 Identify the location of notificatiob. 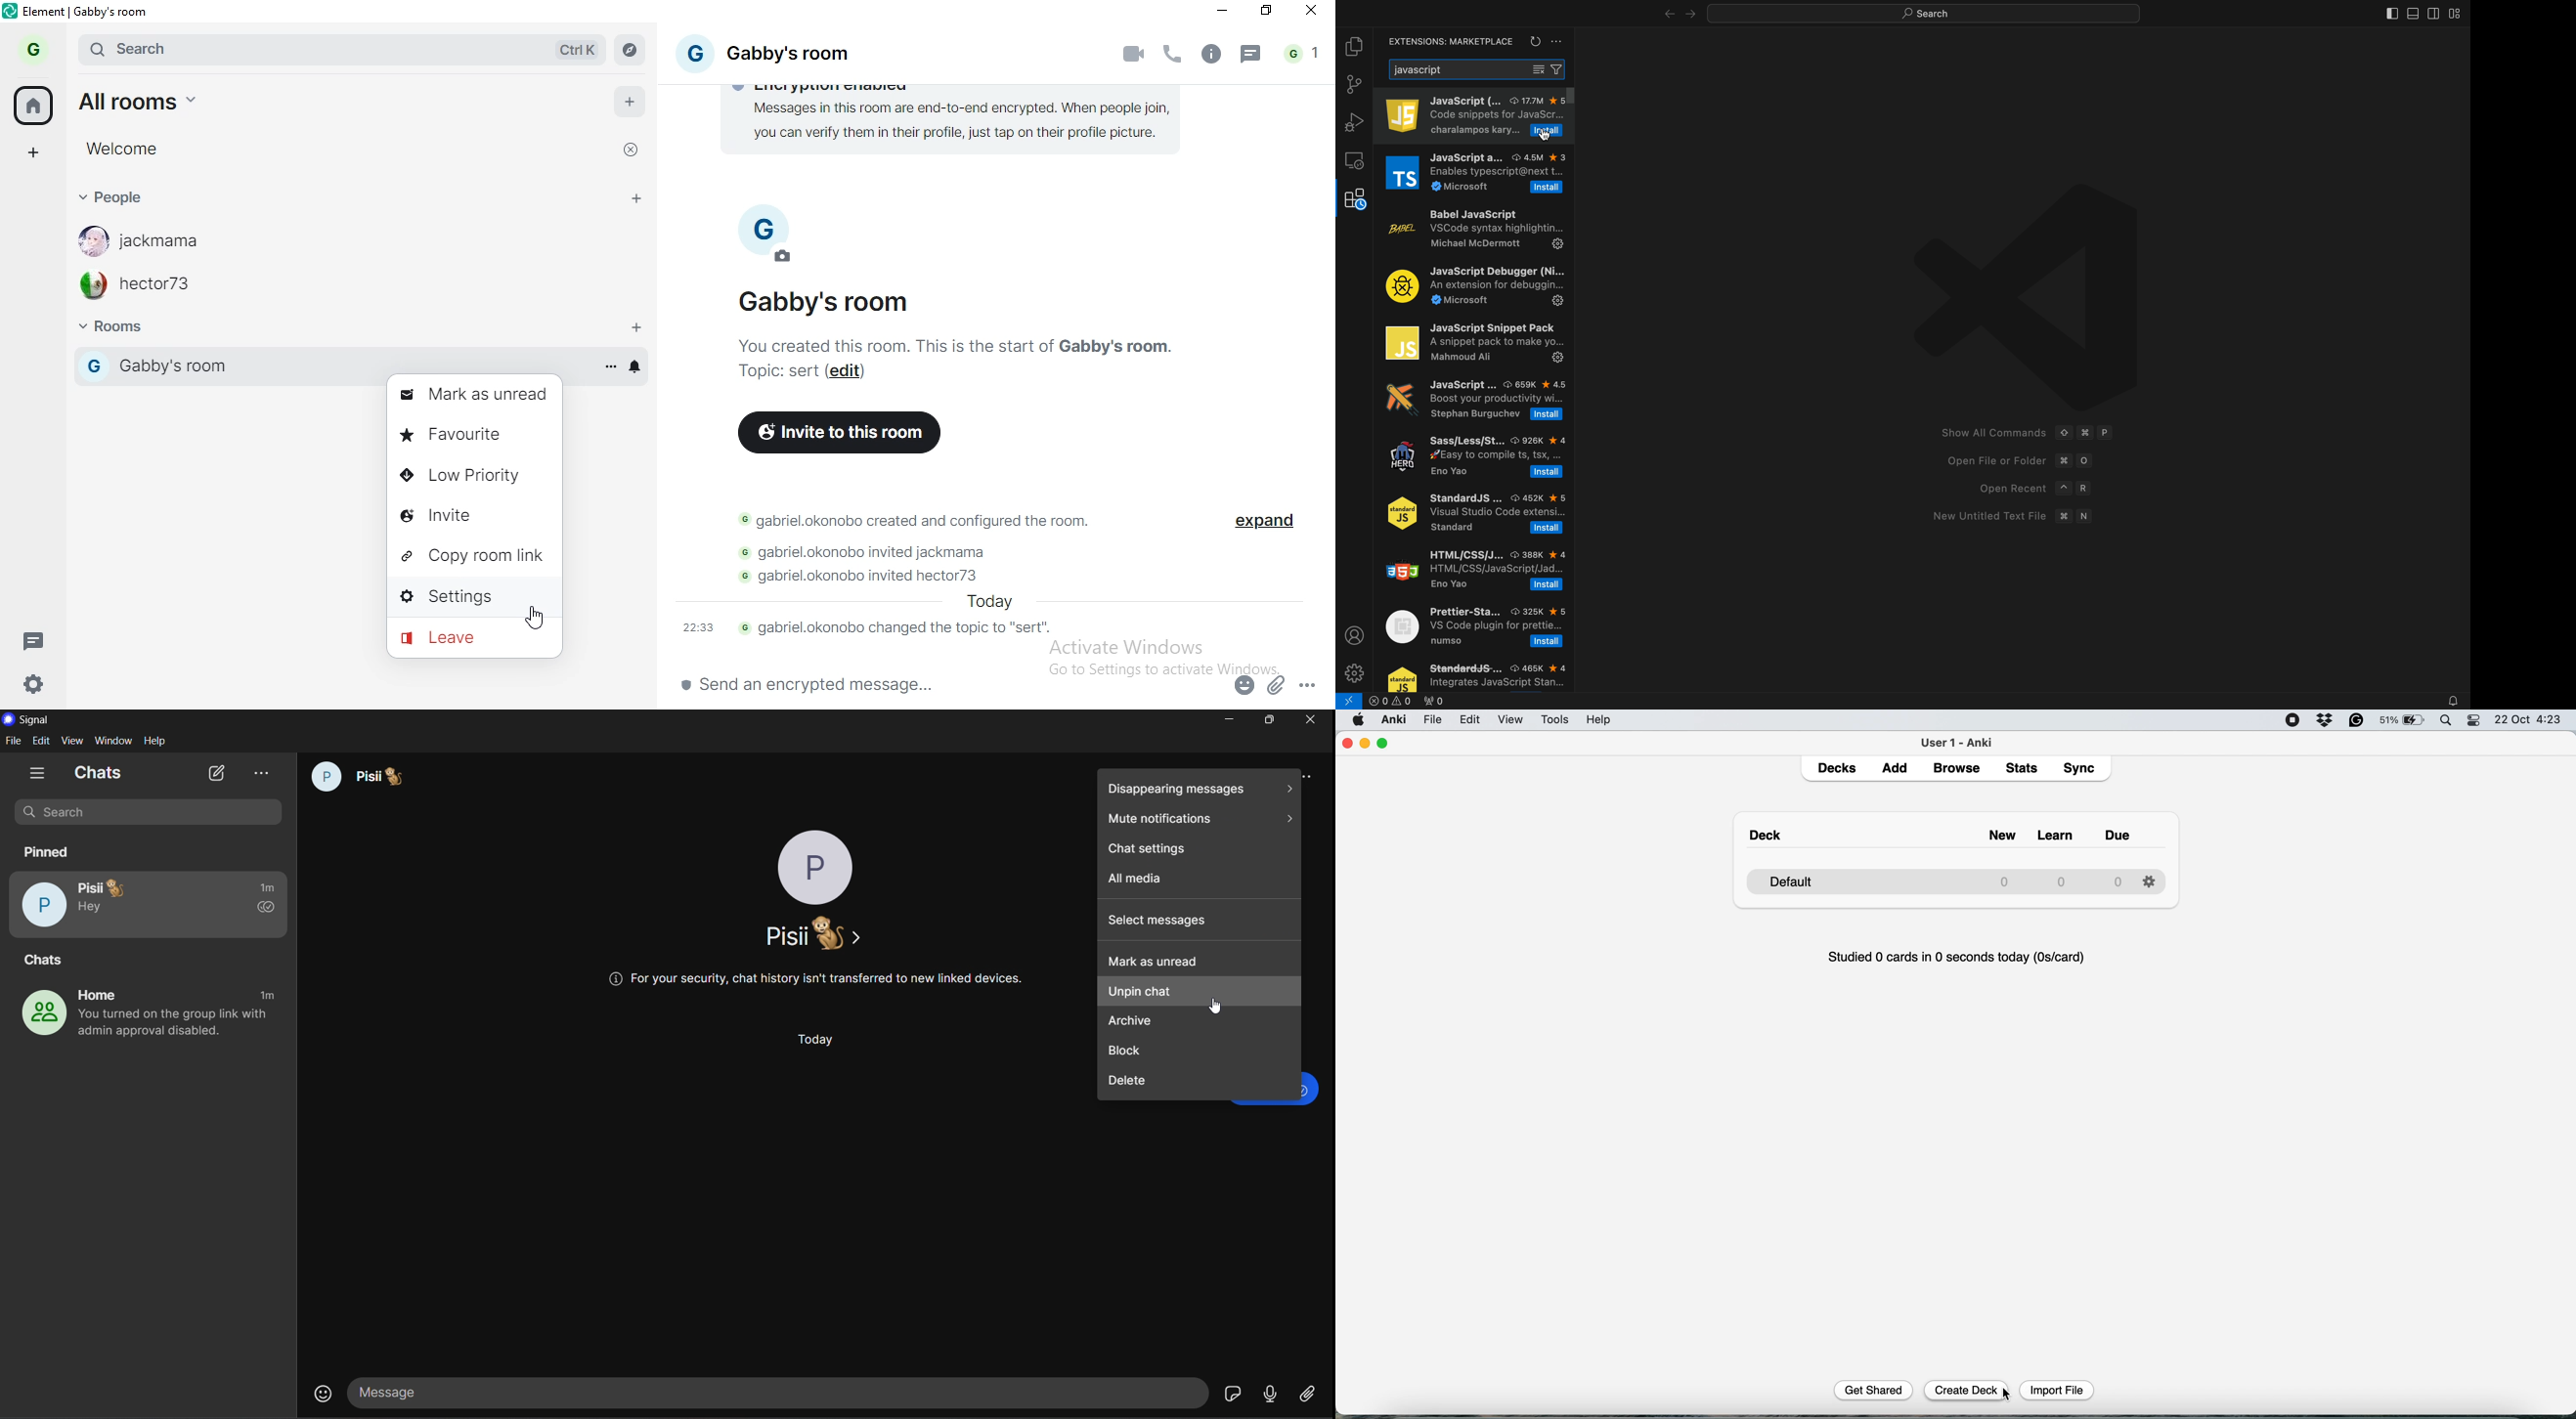
(638, 367).